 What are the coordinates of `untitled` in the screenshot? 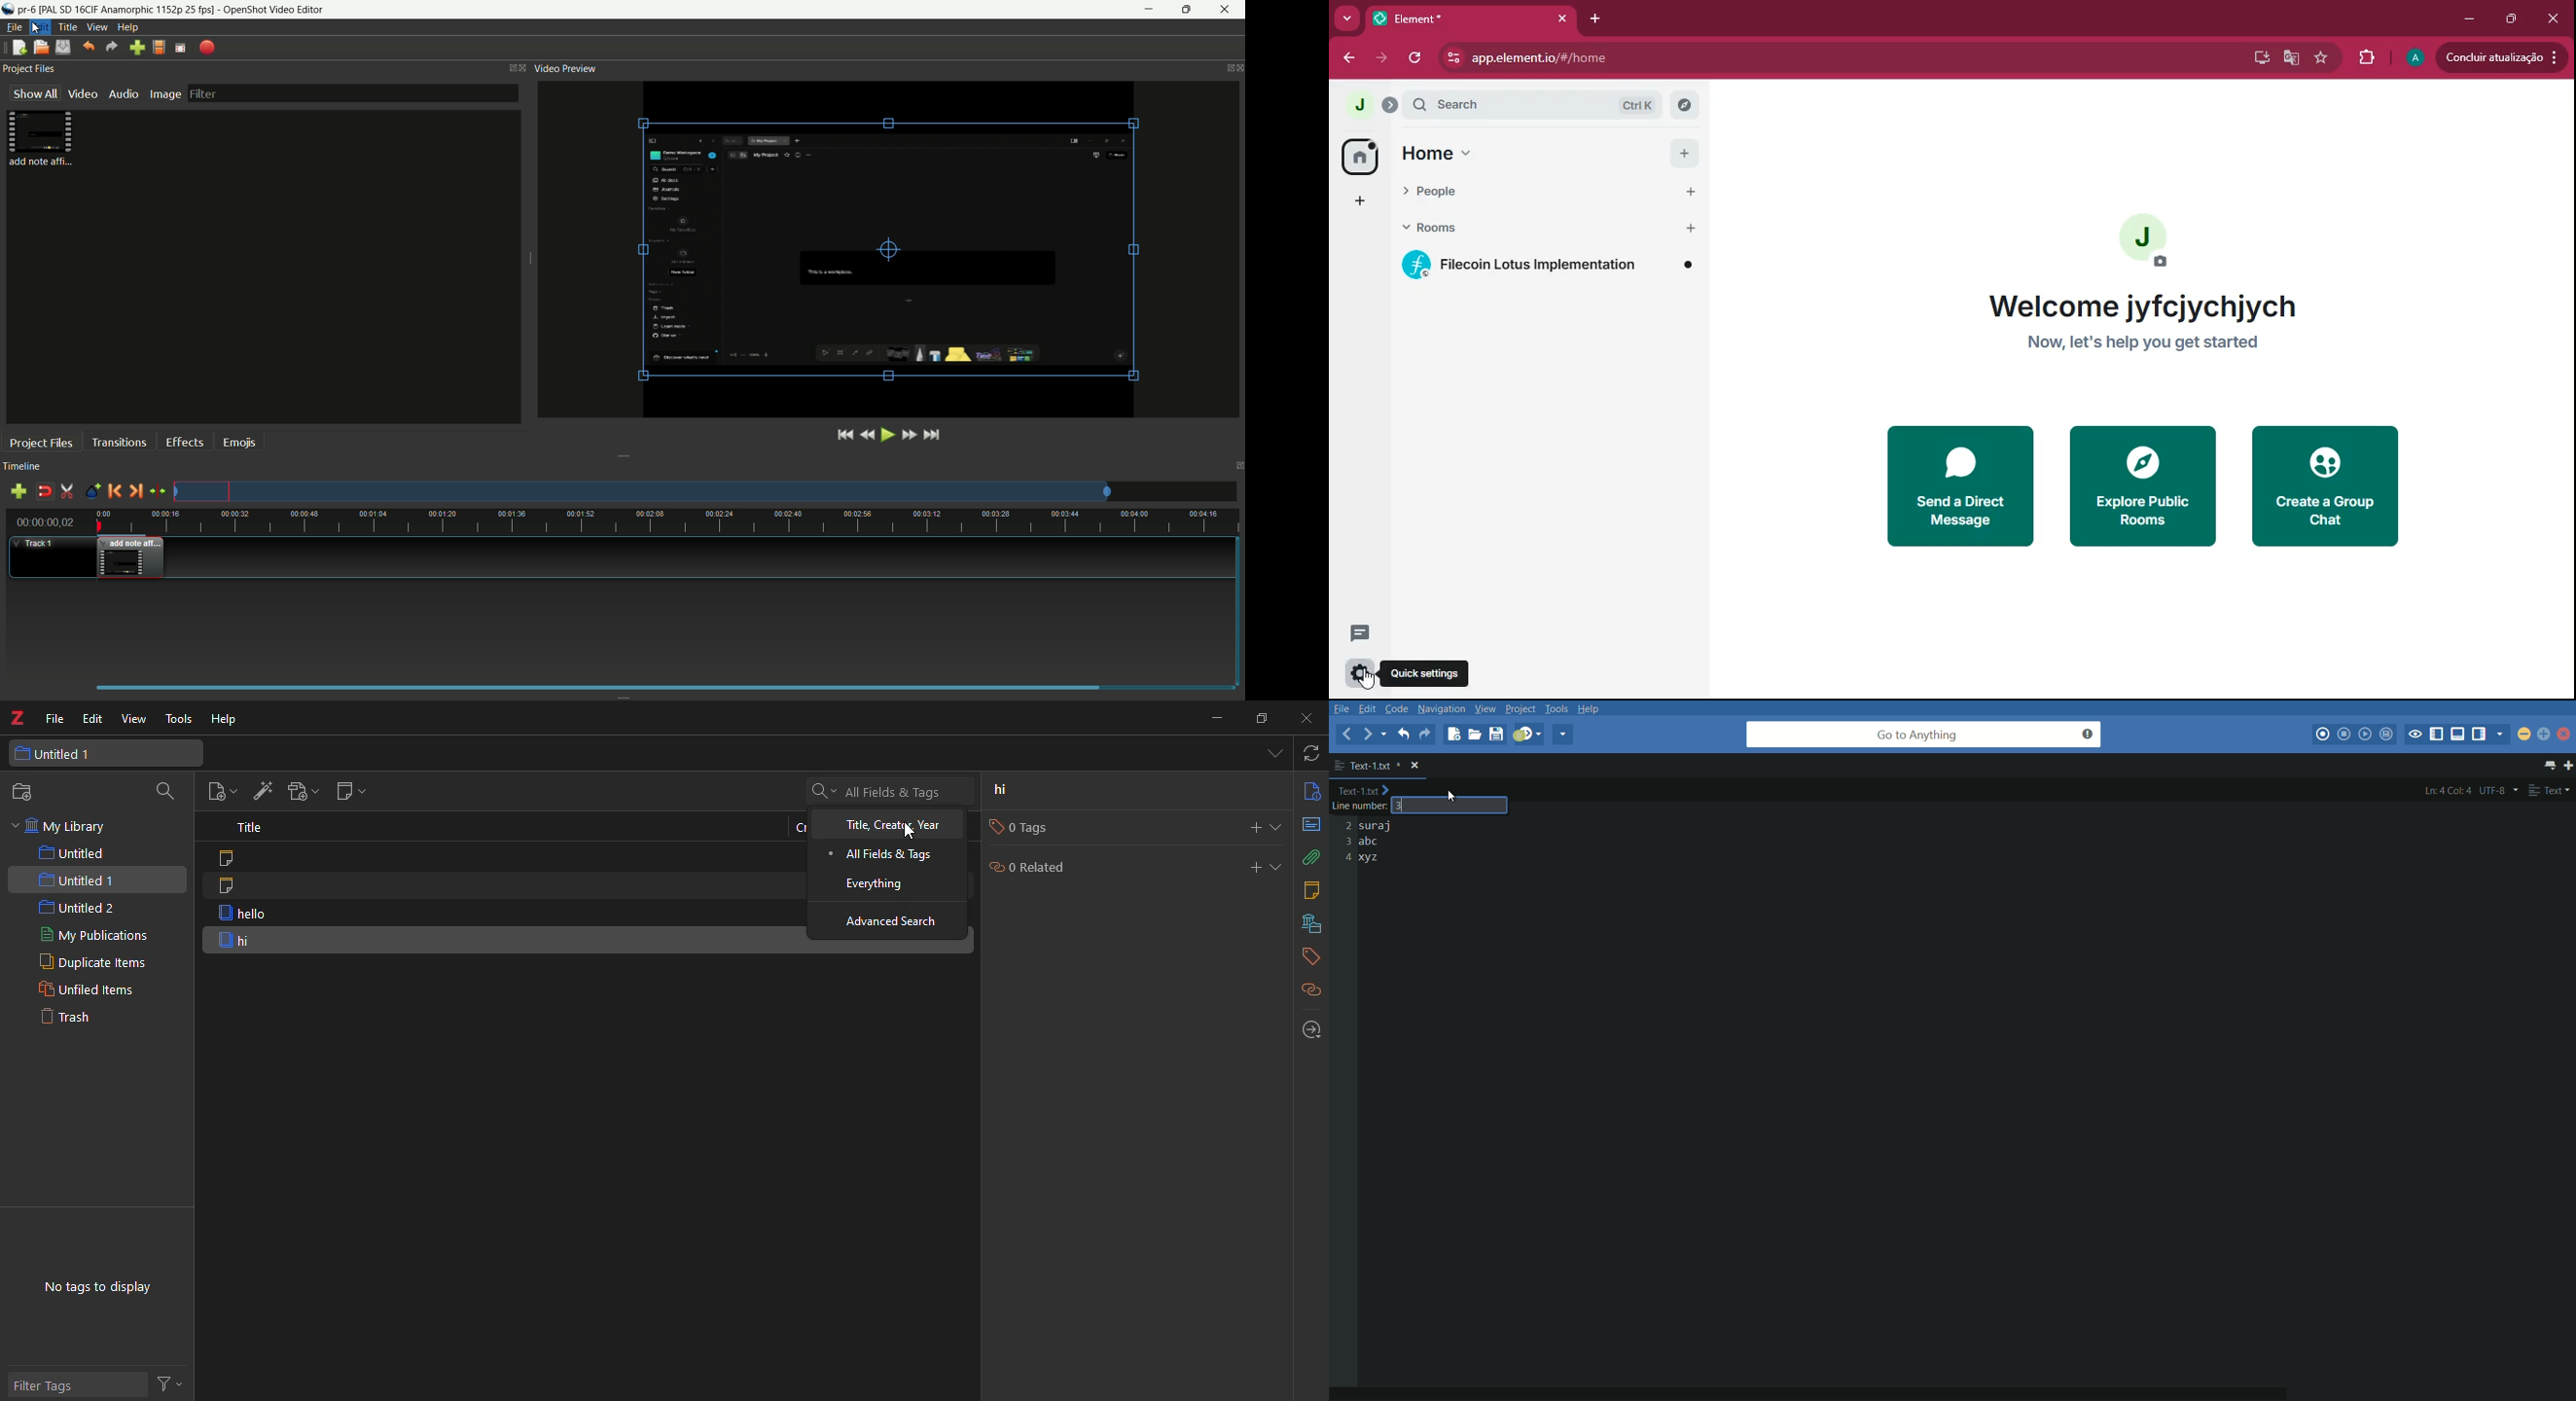 It's located at (72, 851).